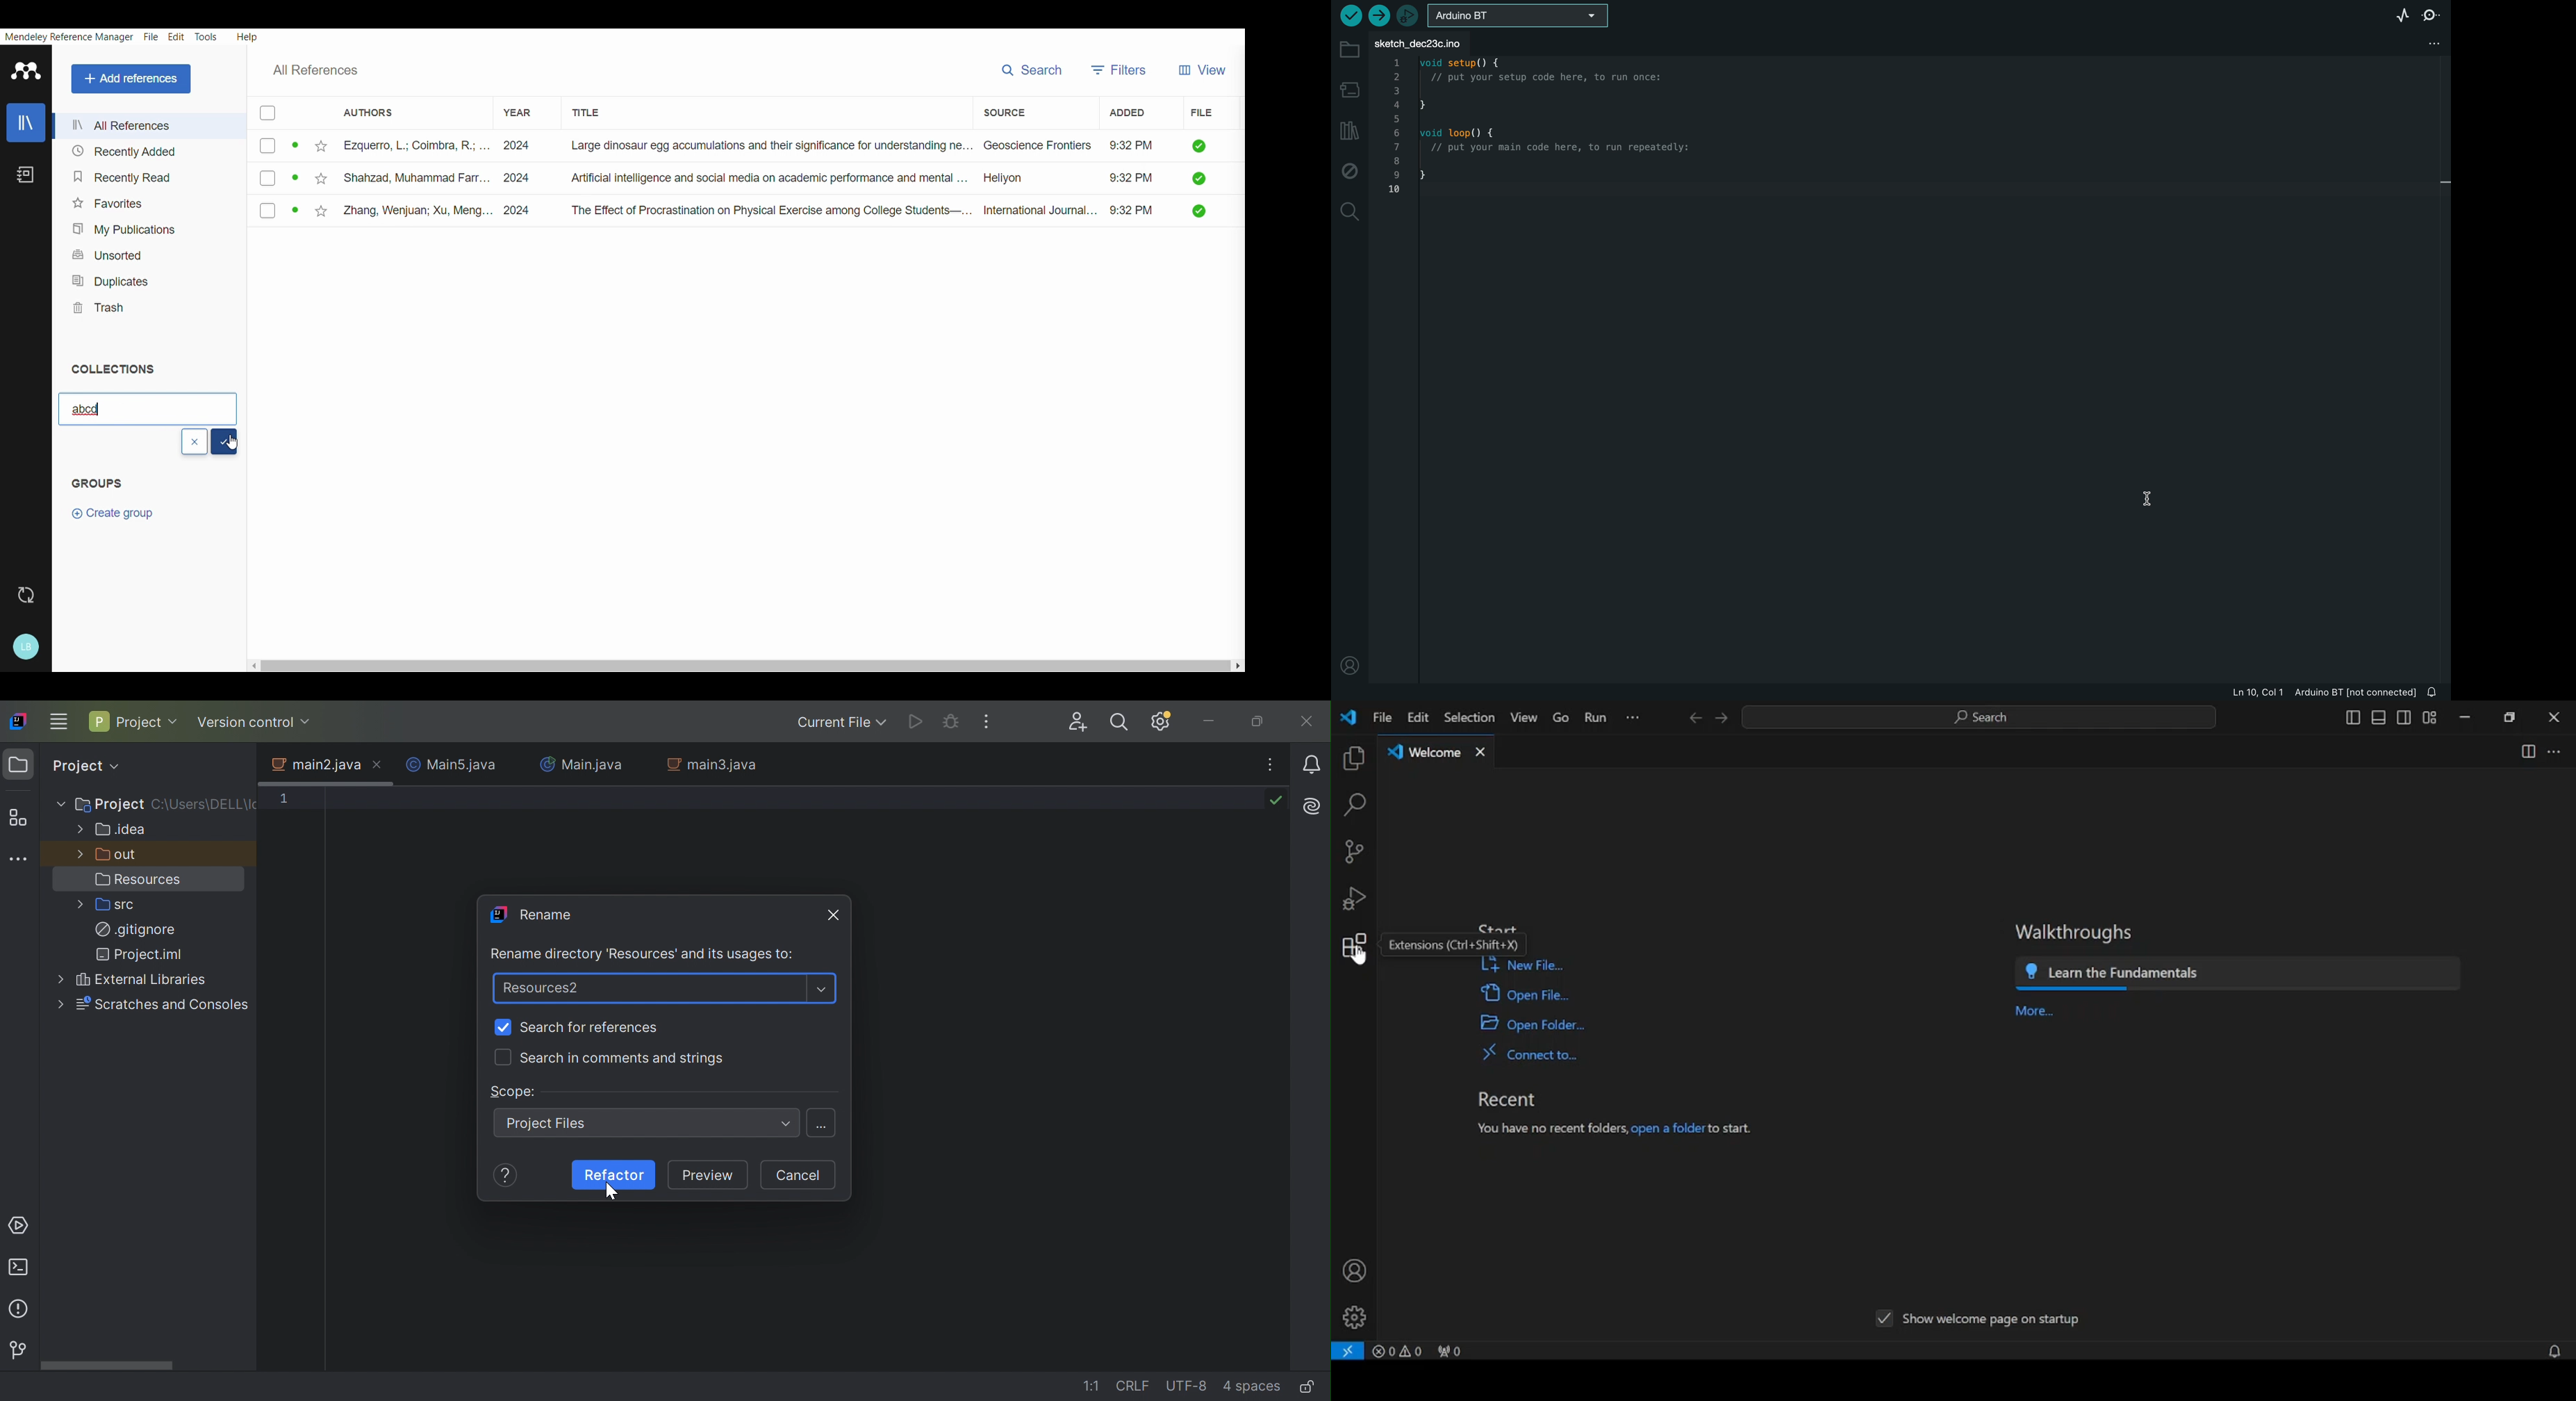  I want to click on YEAR, so click(512, 107).